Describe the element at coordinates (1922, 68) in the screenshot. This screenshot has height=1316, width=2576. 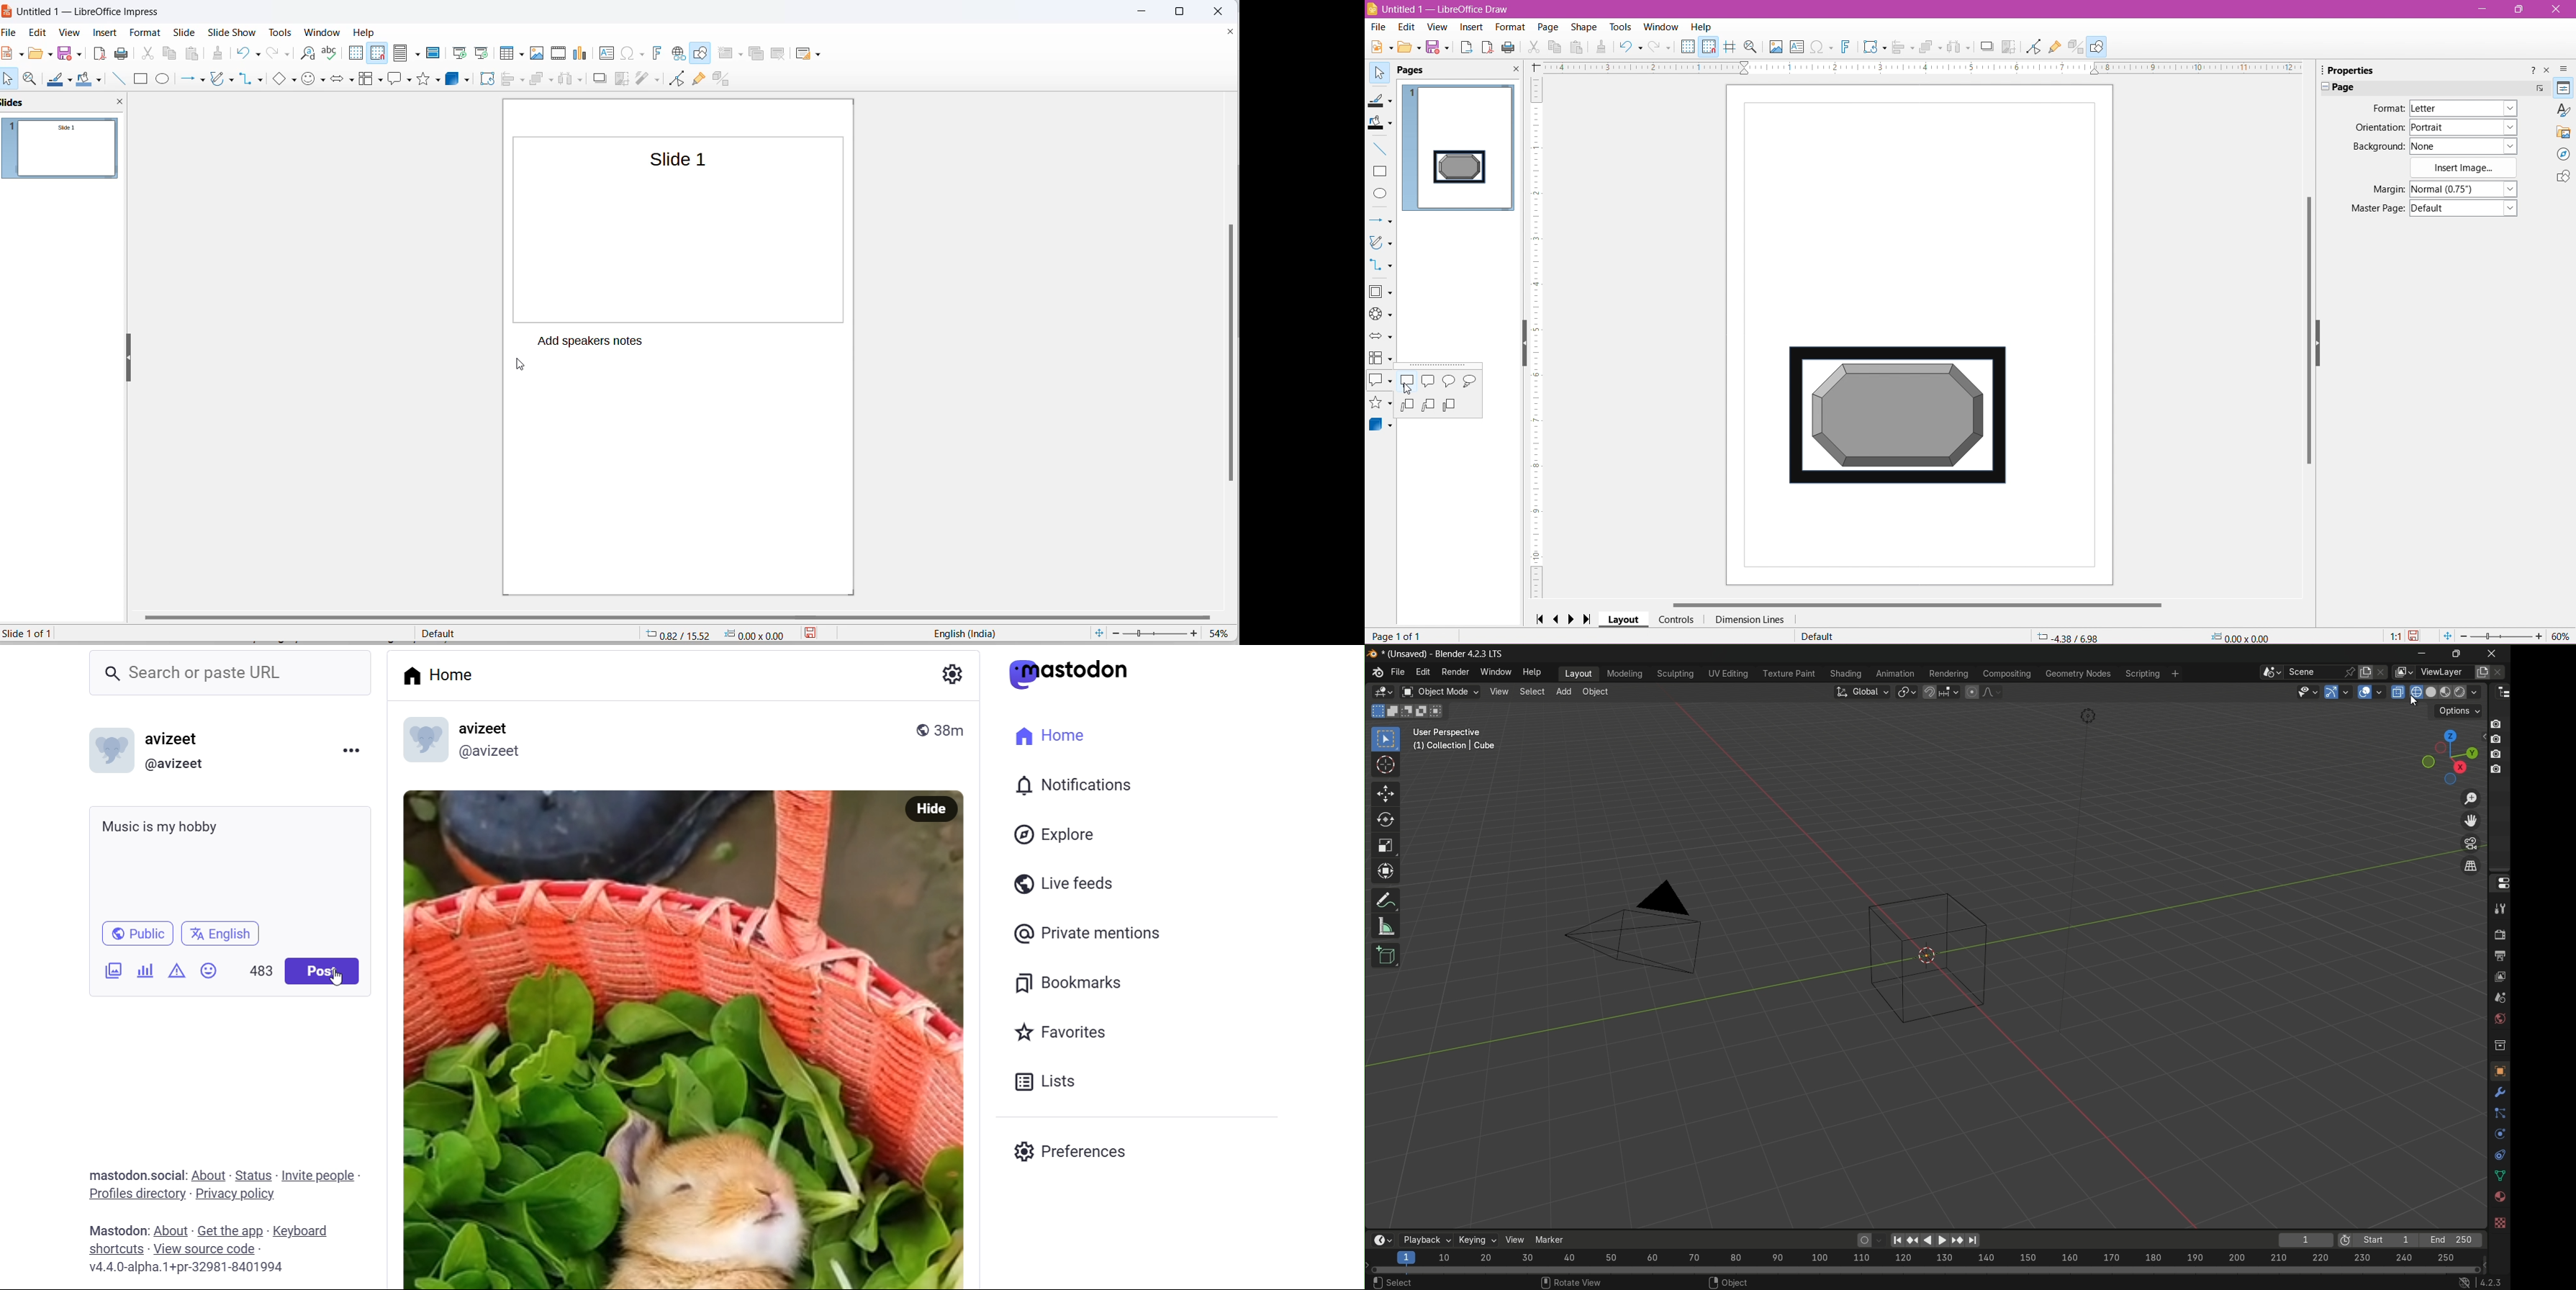
I see `Ruler` at that location.